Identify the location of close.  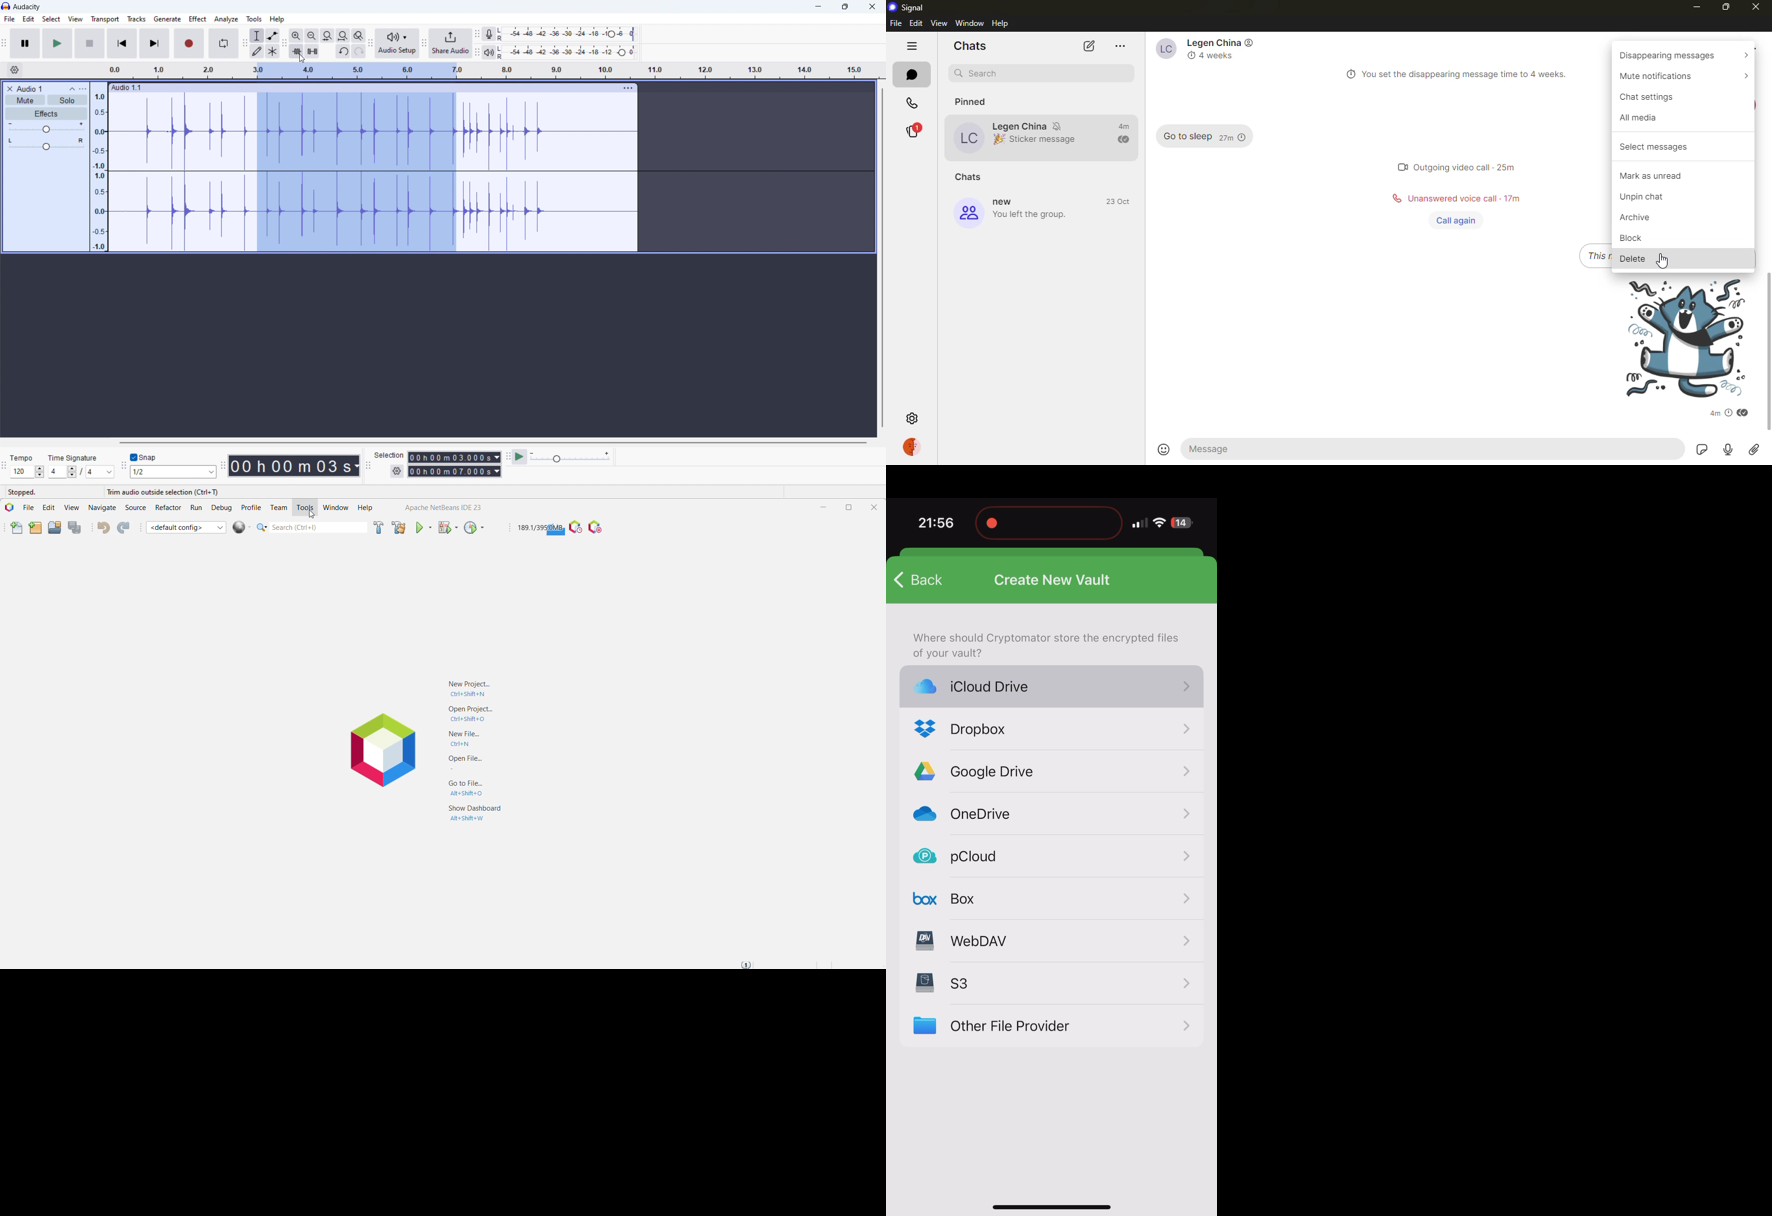
(871, 6).